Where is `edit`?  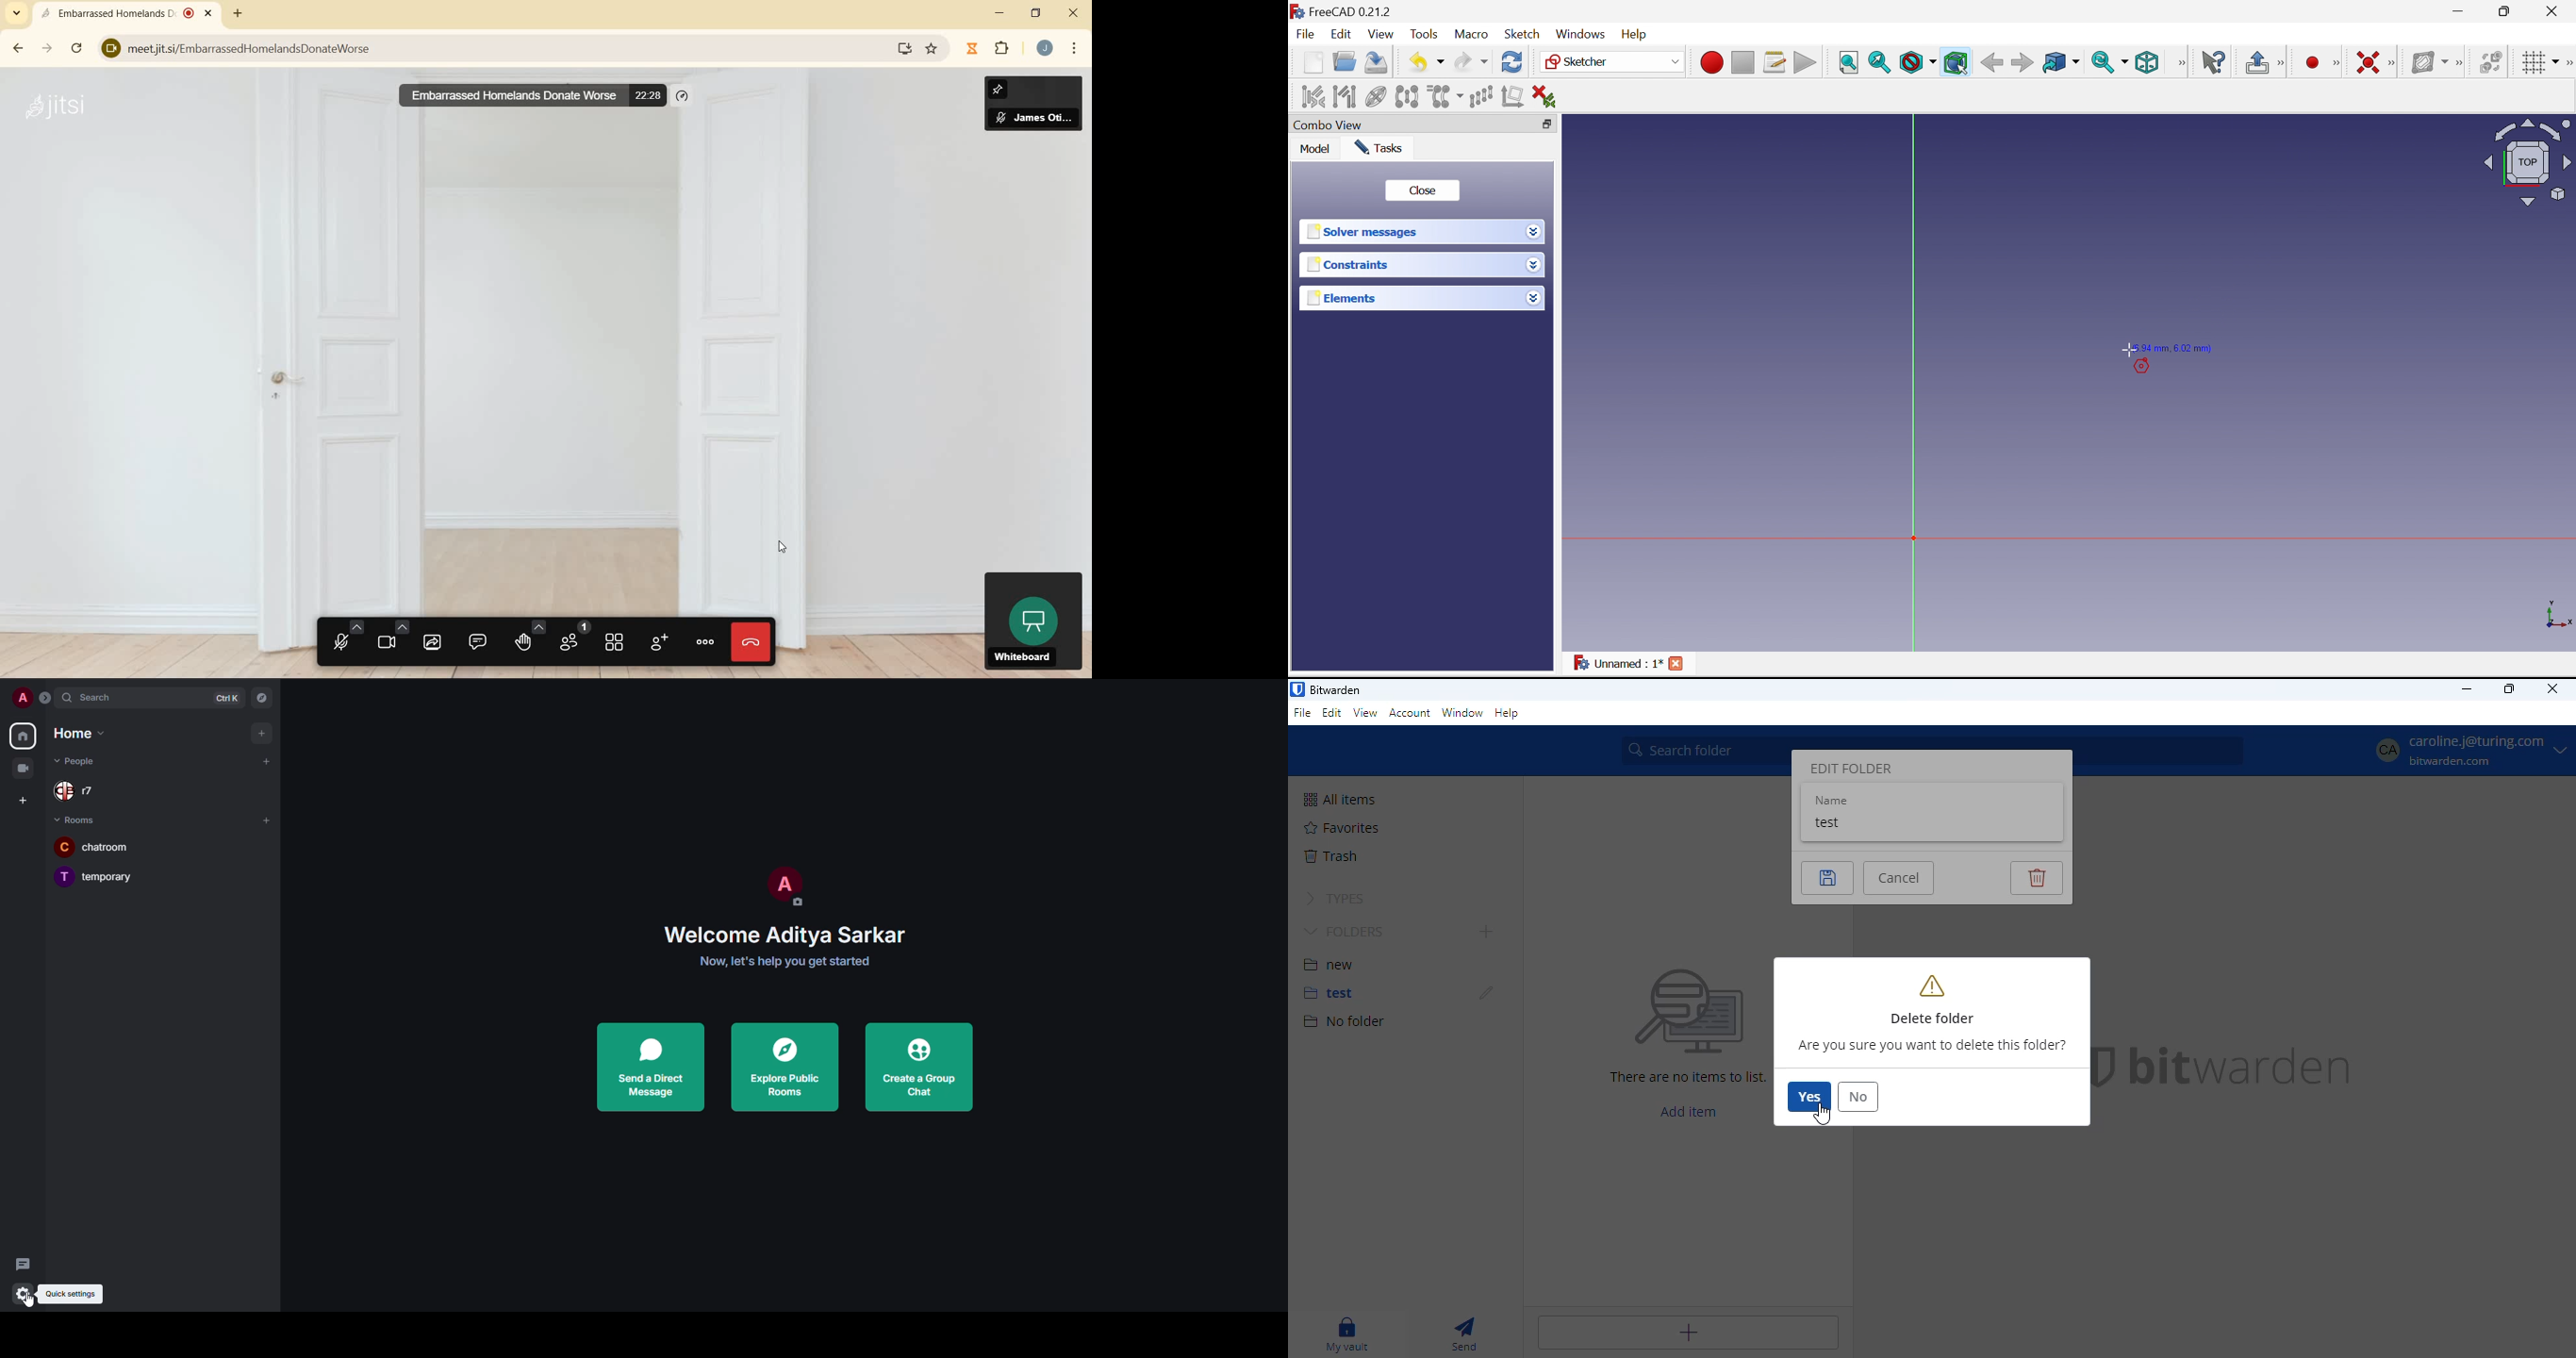 edit is located at coordinates (1332, 714).